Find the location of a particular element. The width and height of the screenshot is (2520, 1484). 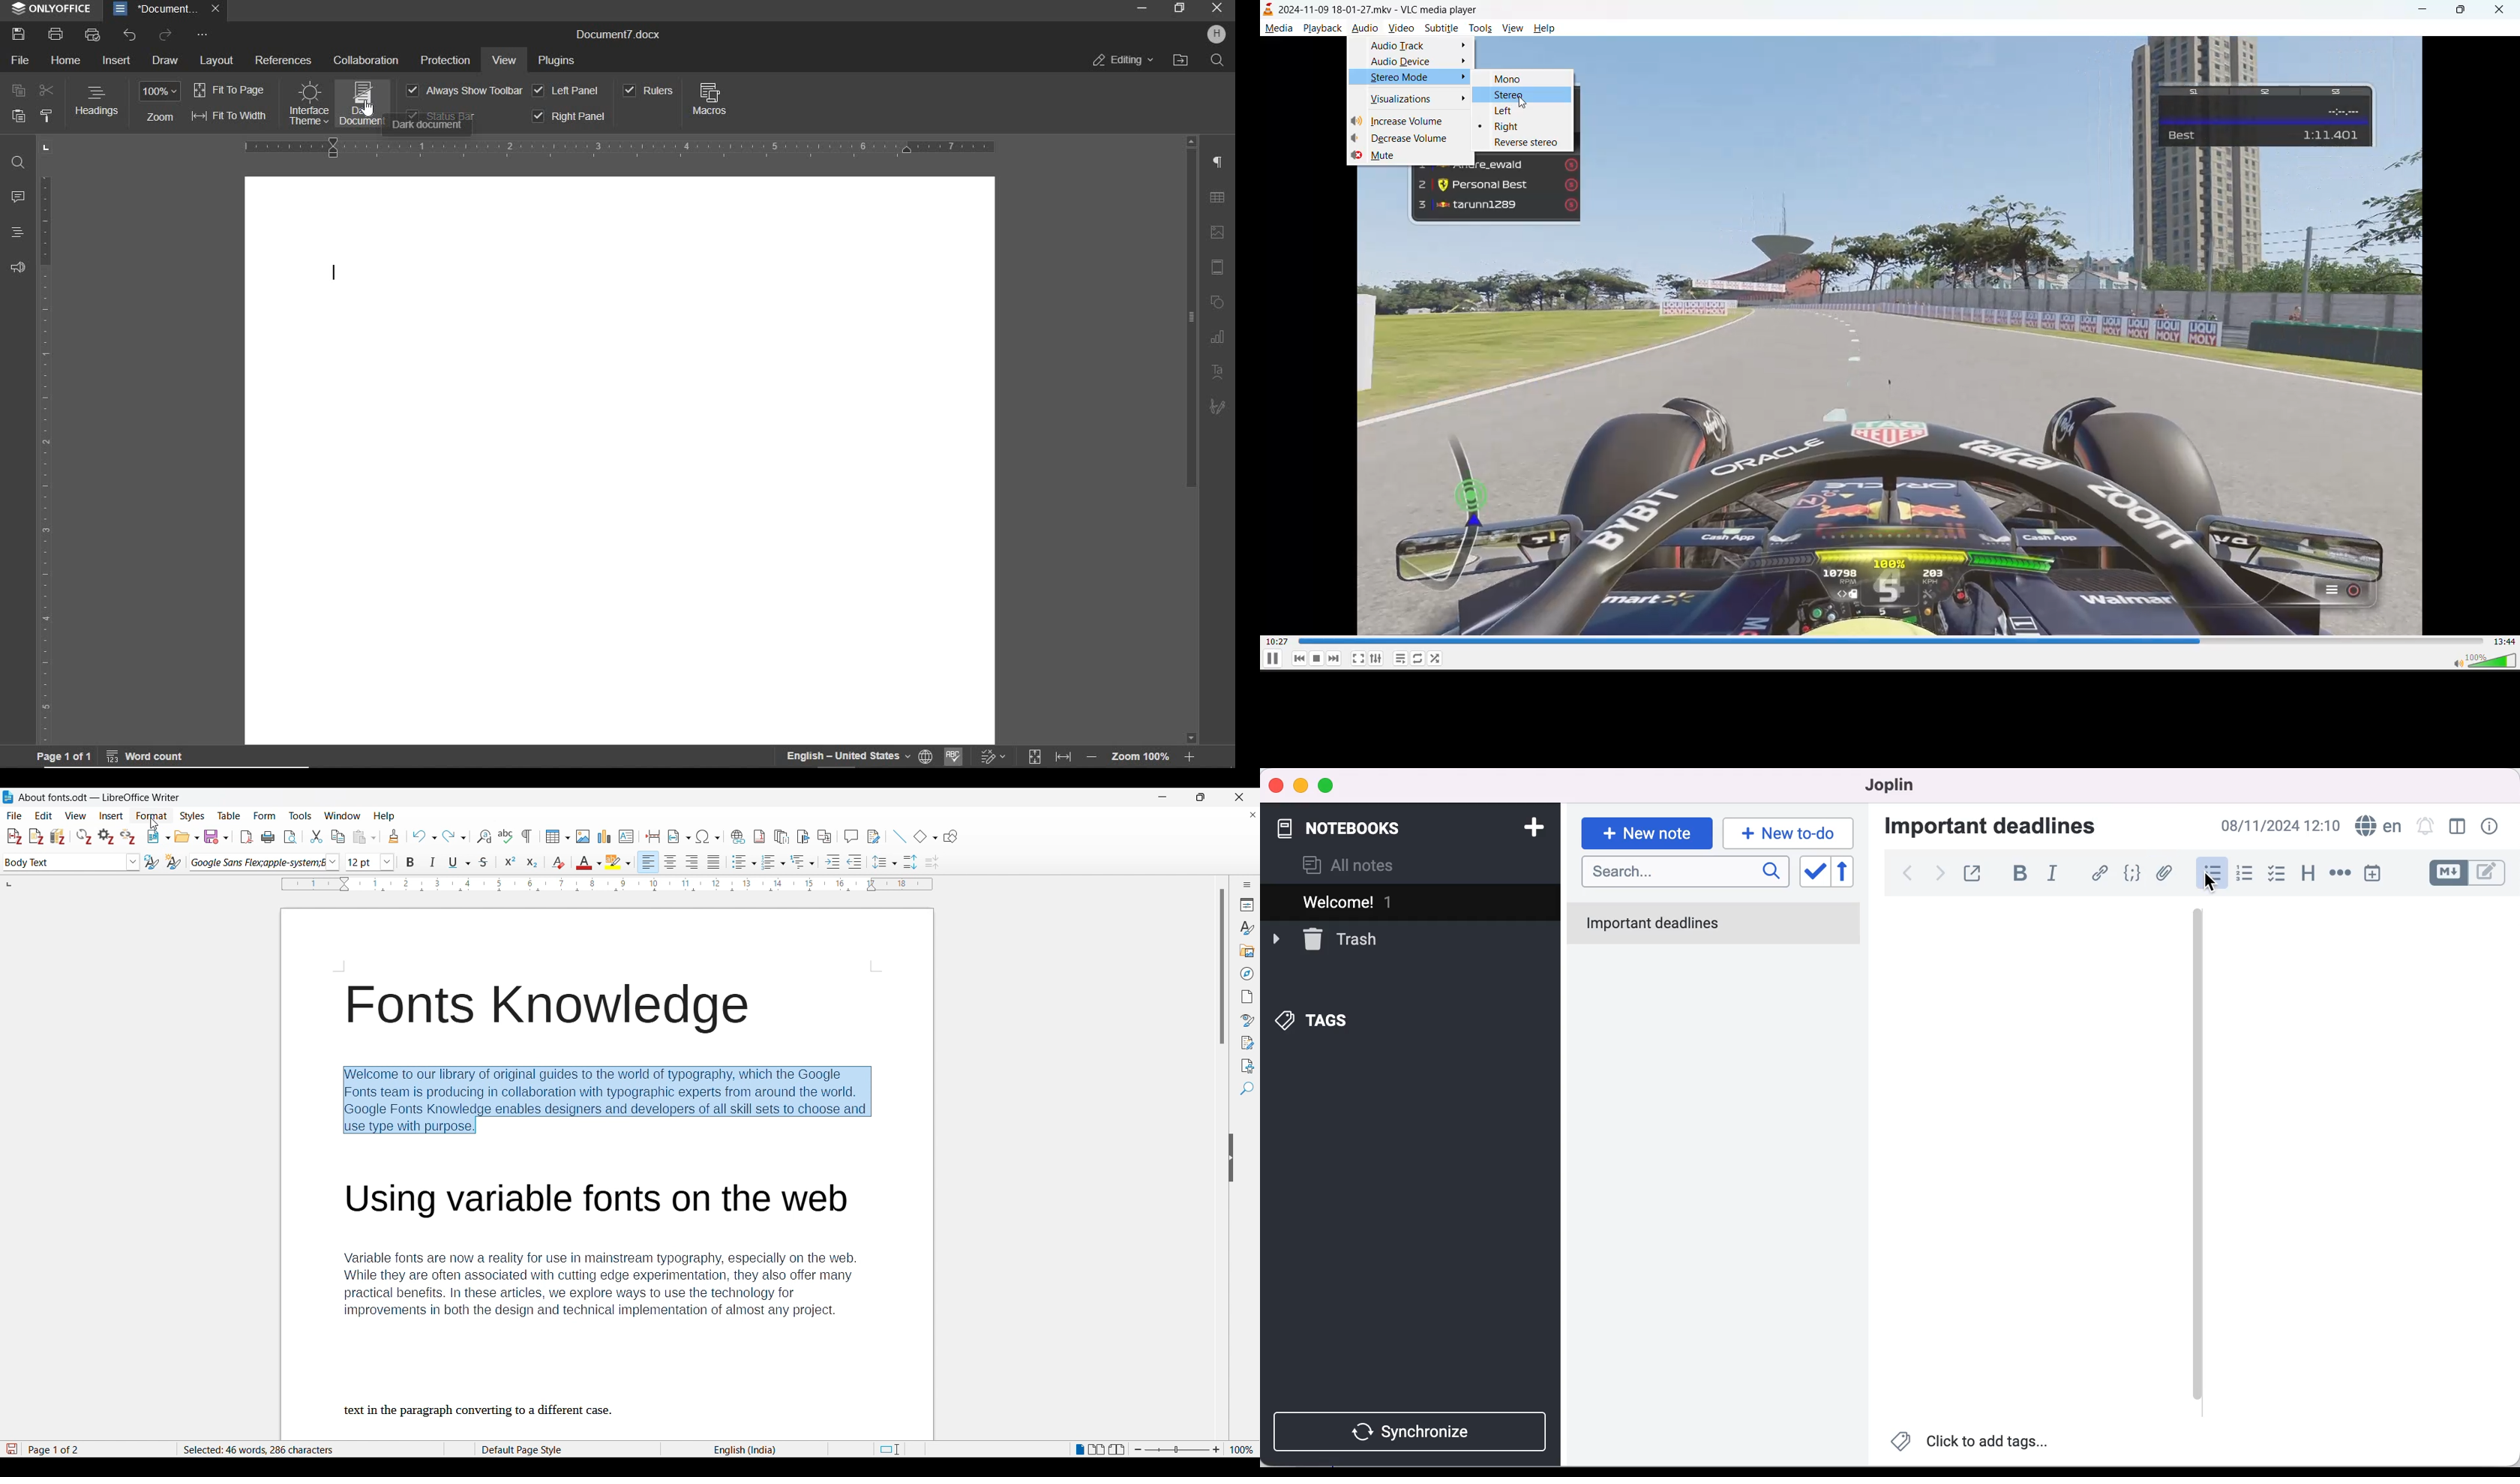

set alarm is located at coordinates (2422, 827).